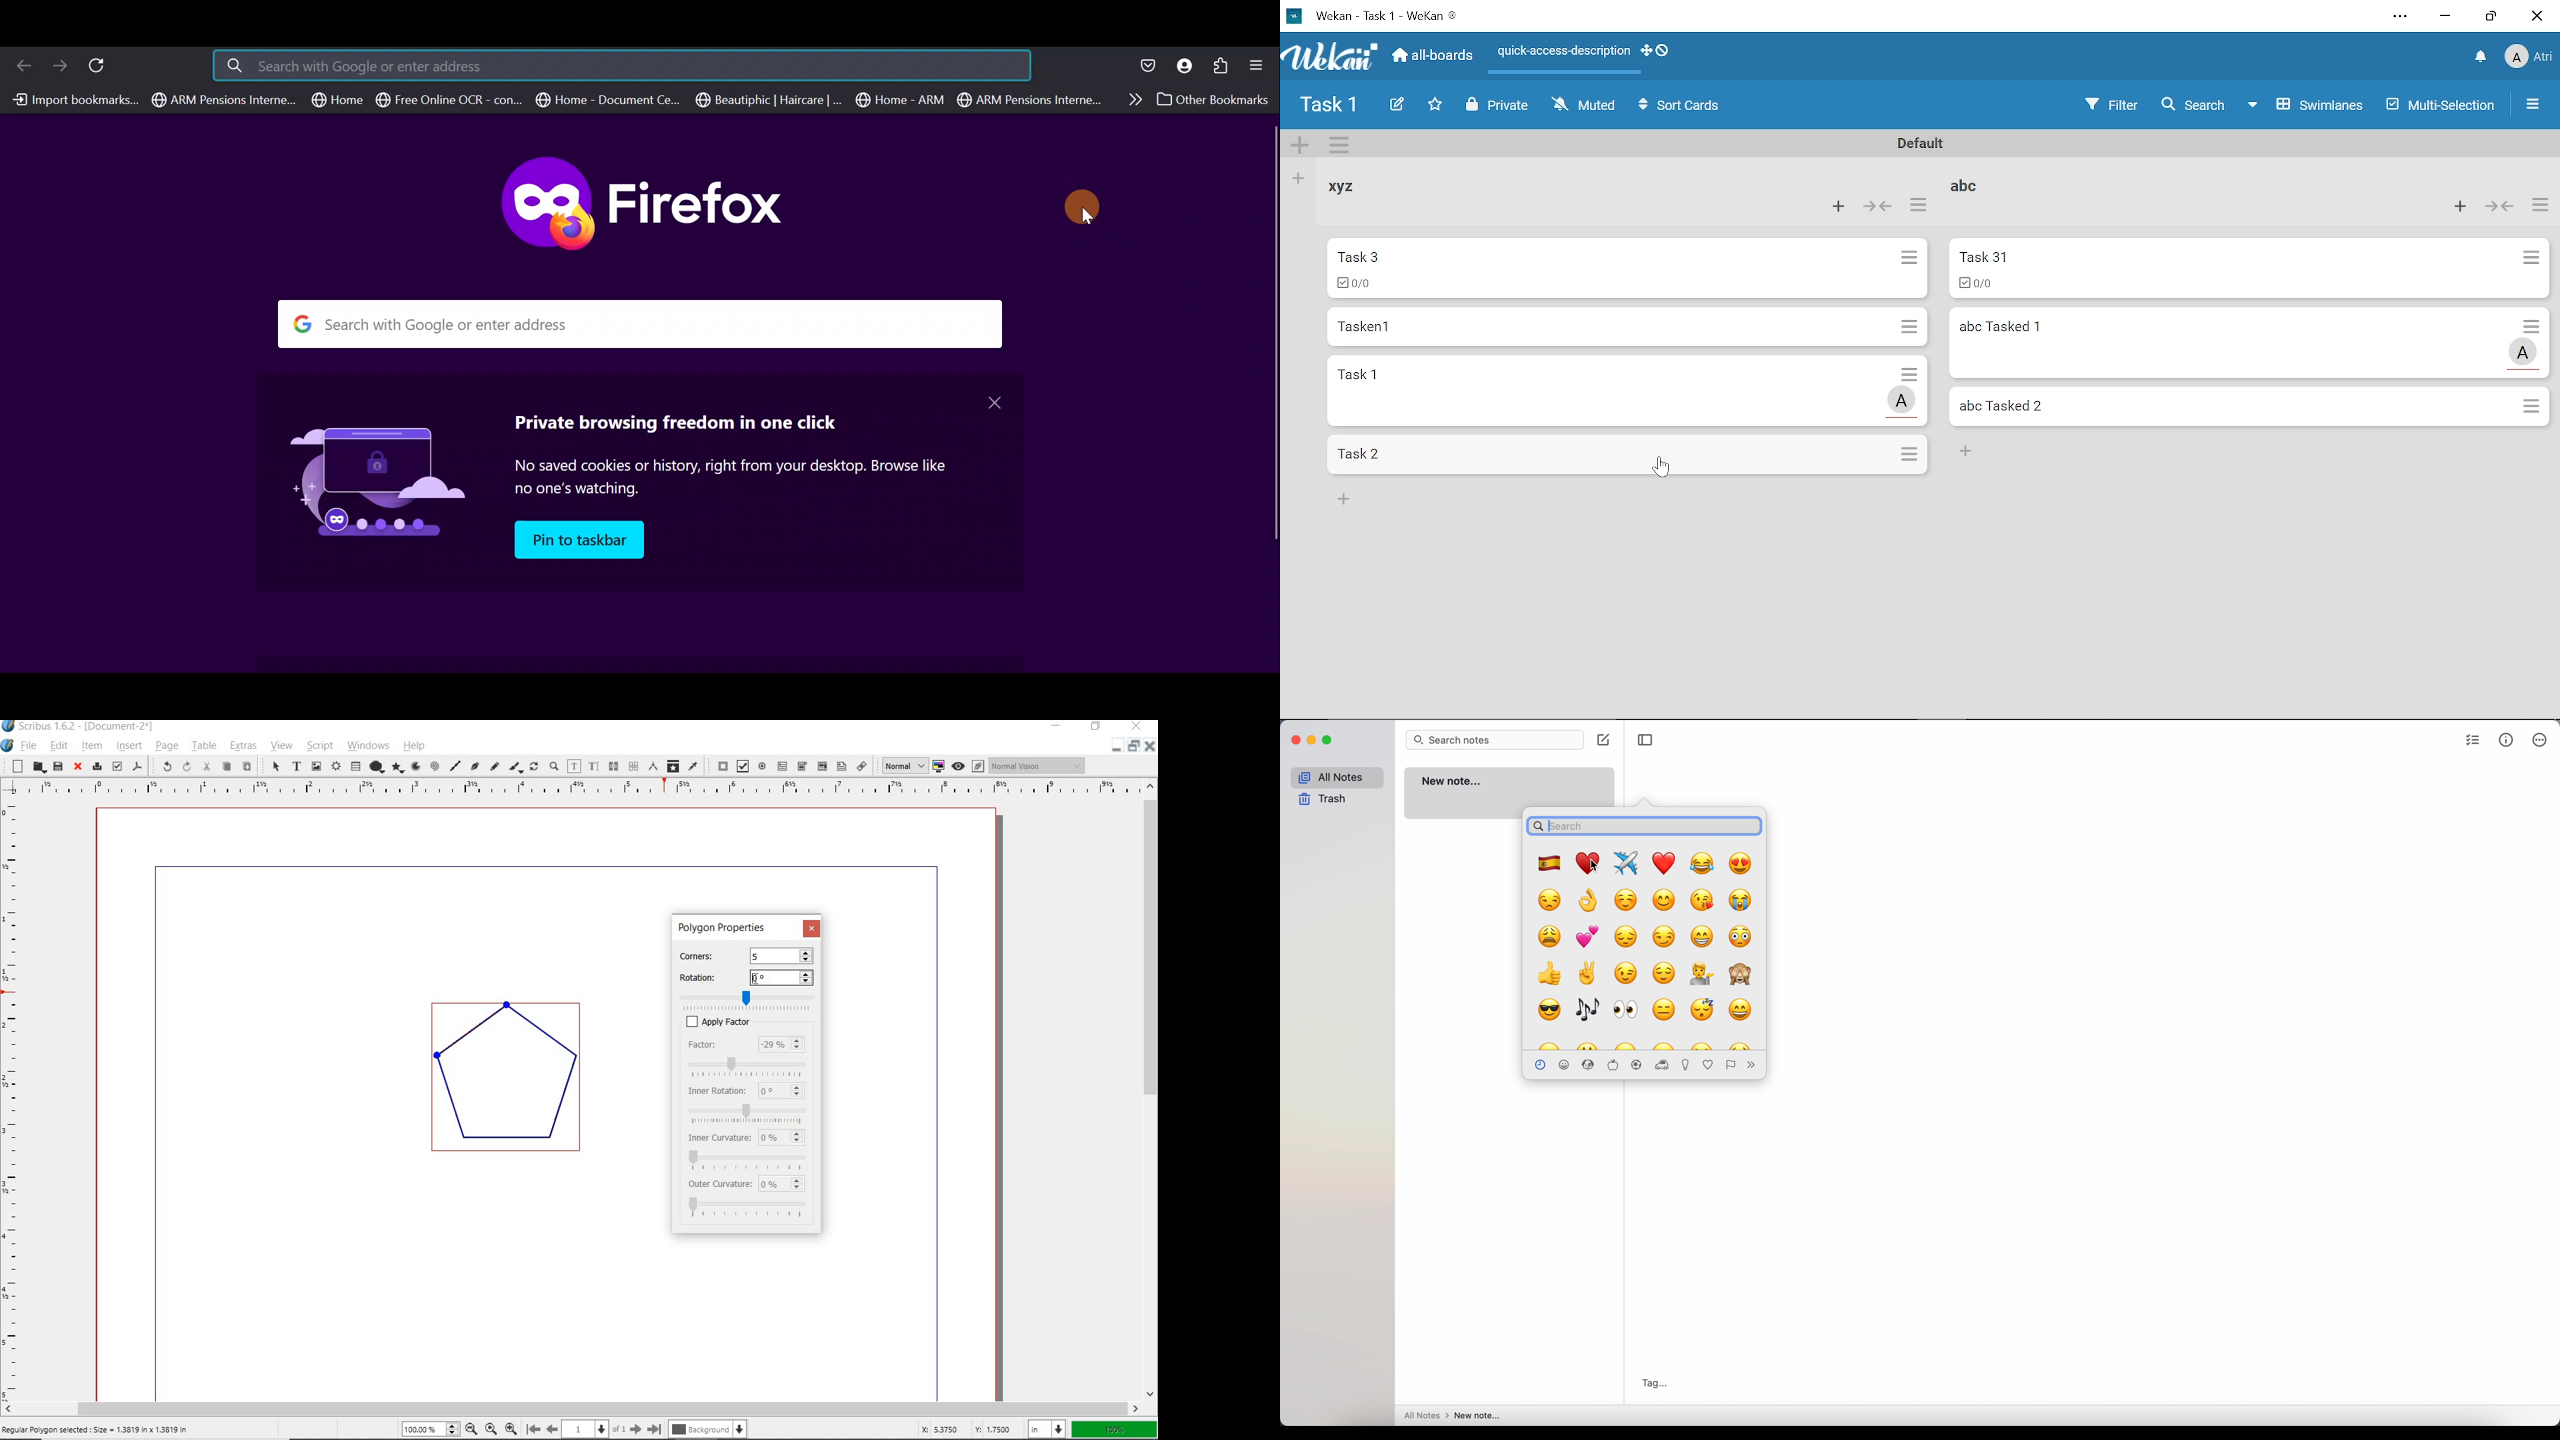 This screenshot has width=2576, height=1456. I want to click on shape, so click(378, 765).